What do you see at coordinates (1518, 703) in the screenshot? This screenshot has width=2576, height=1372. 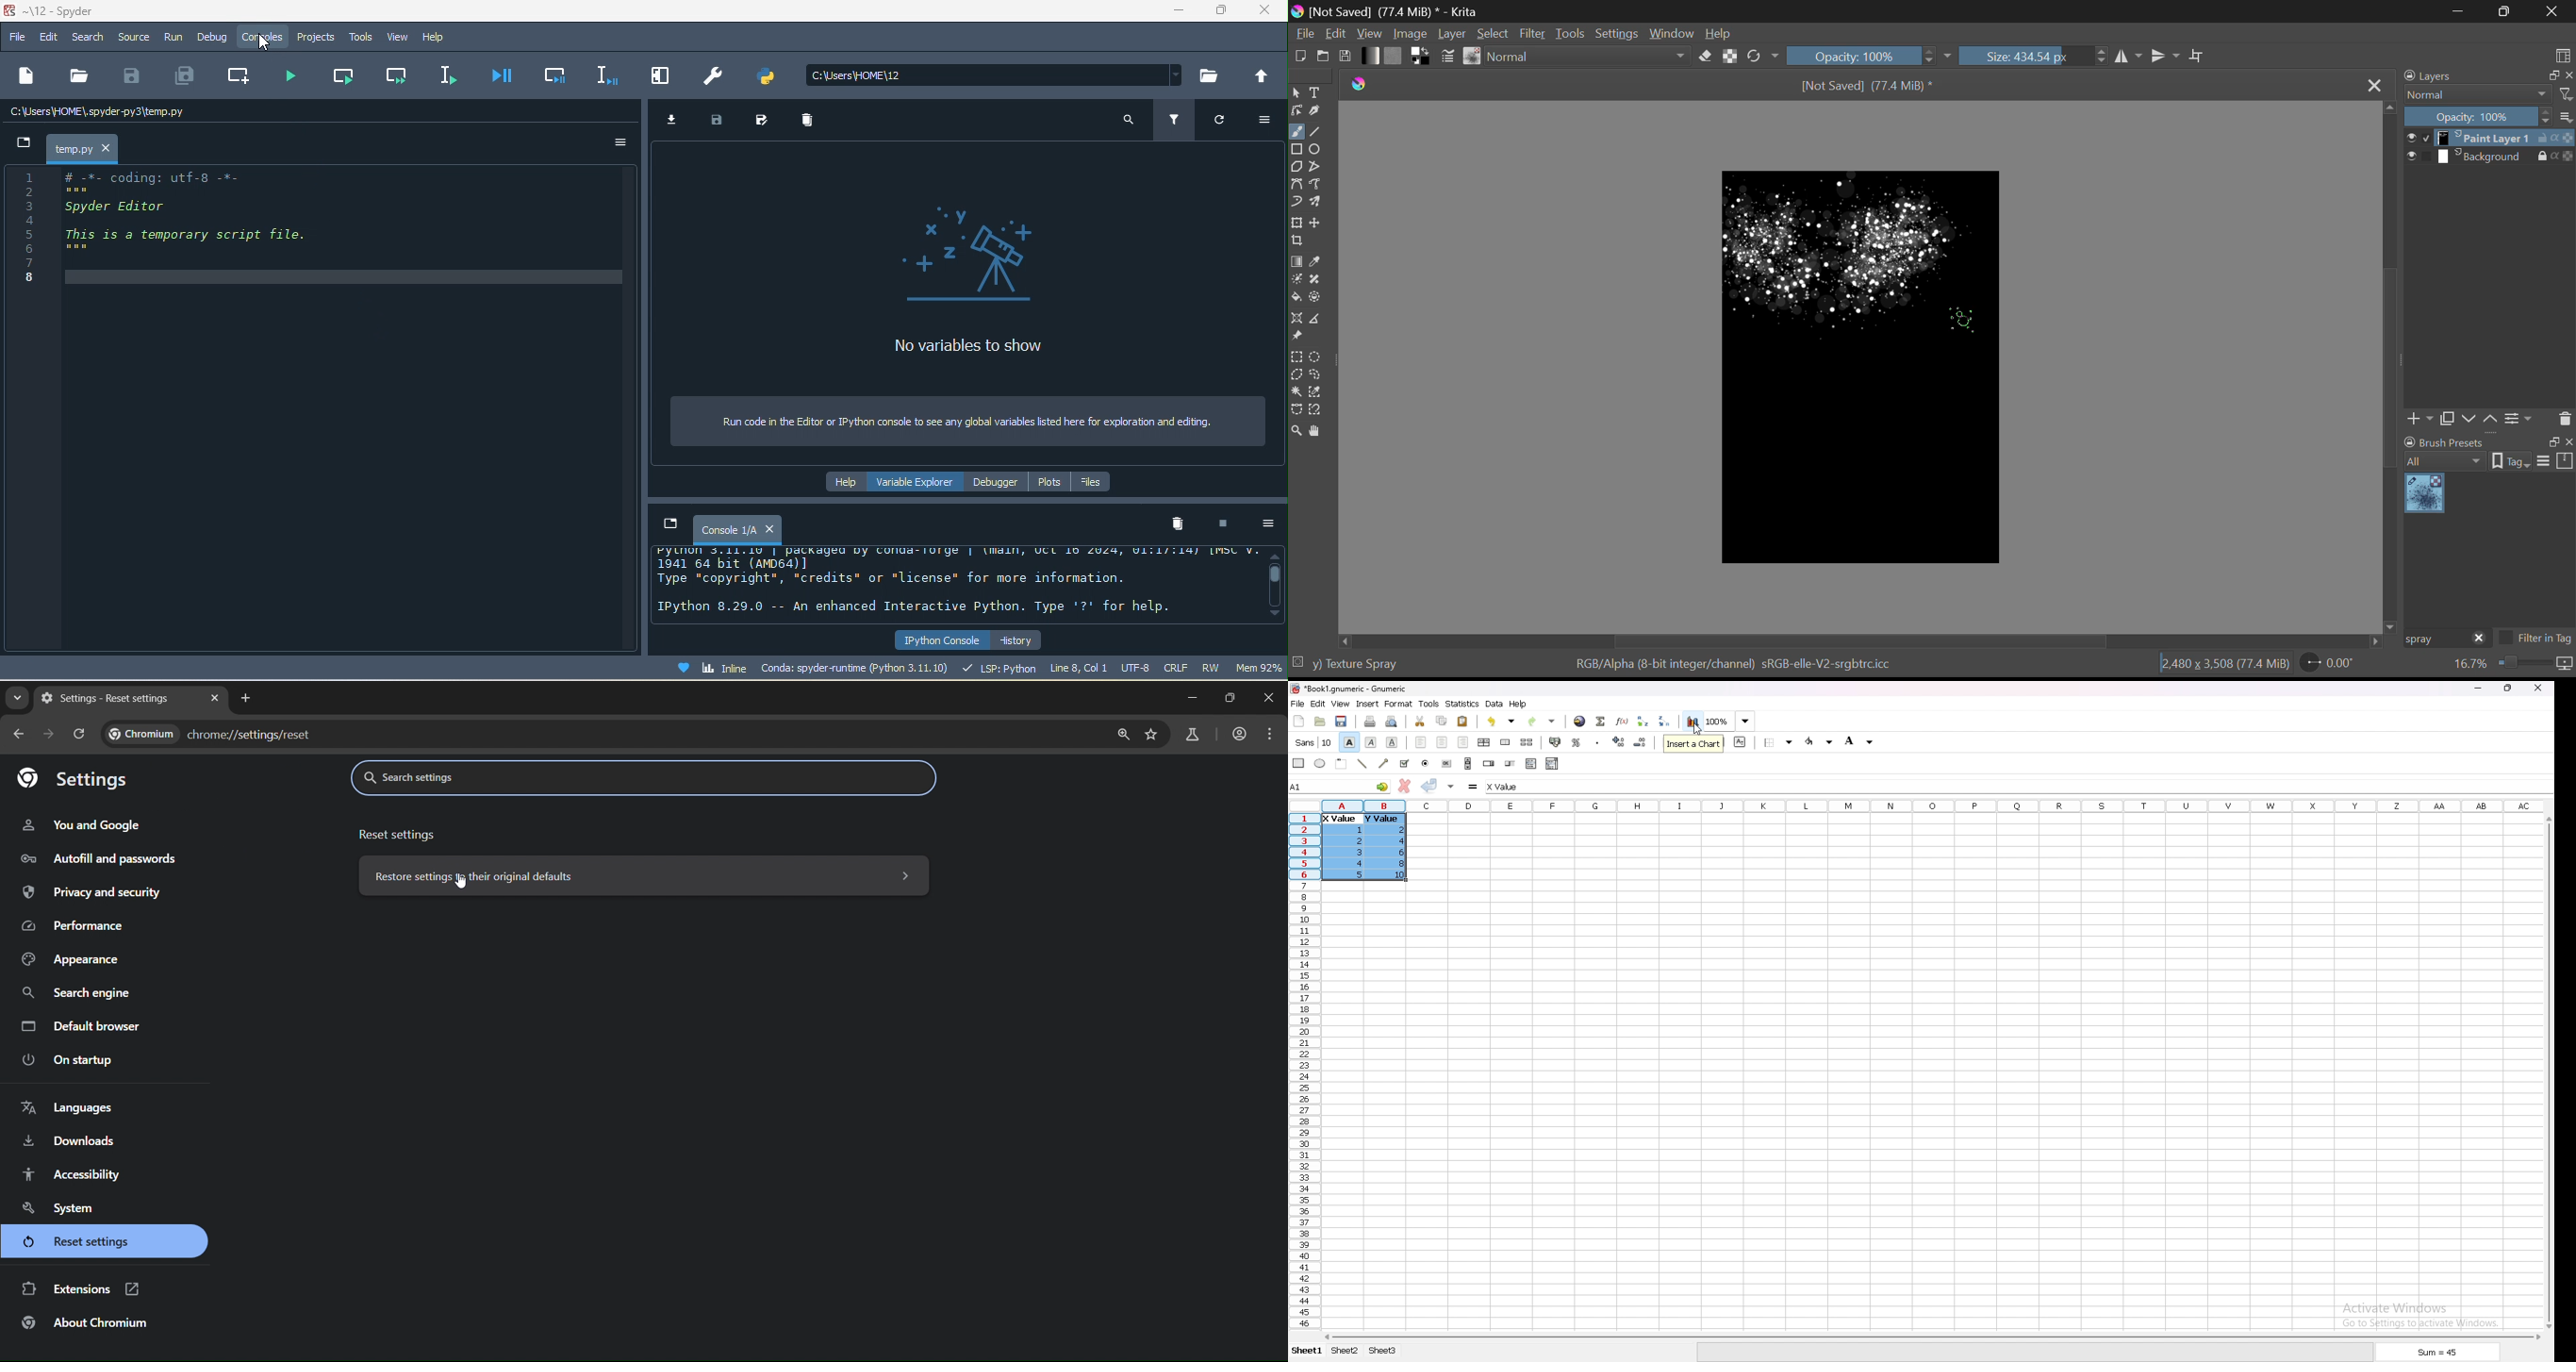 I see `help` at bounding box center [1518, 703].